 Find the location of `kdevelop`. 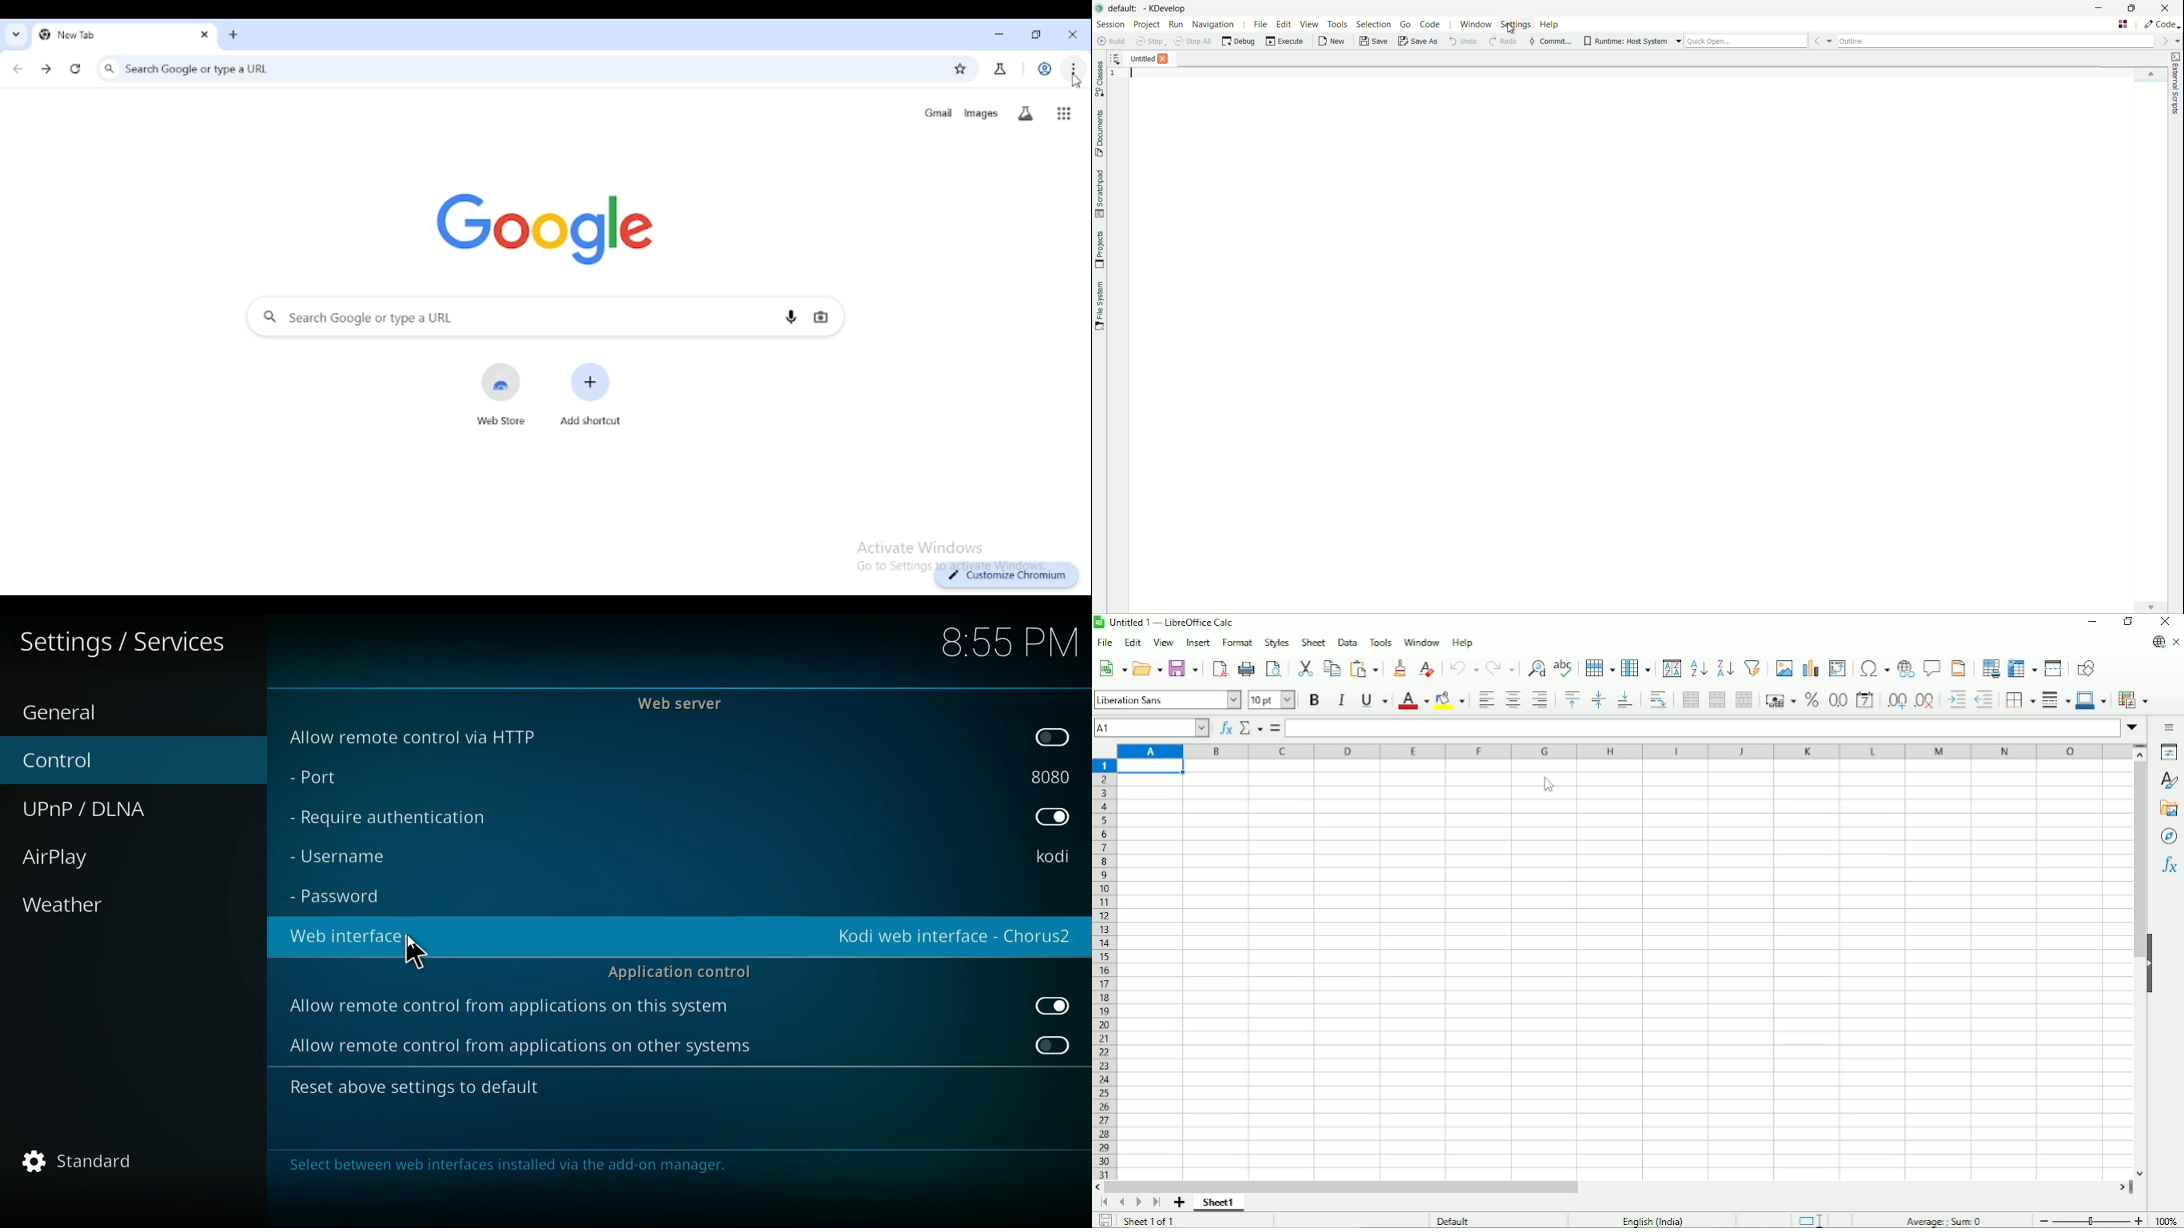

kdevelop is located at coordinates (1166, 9).